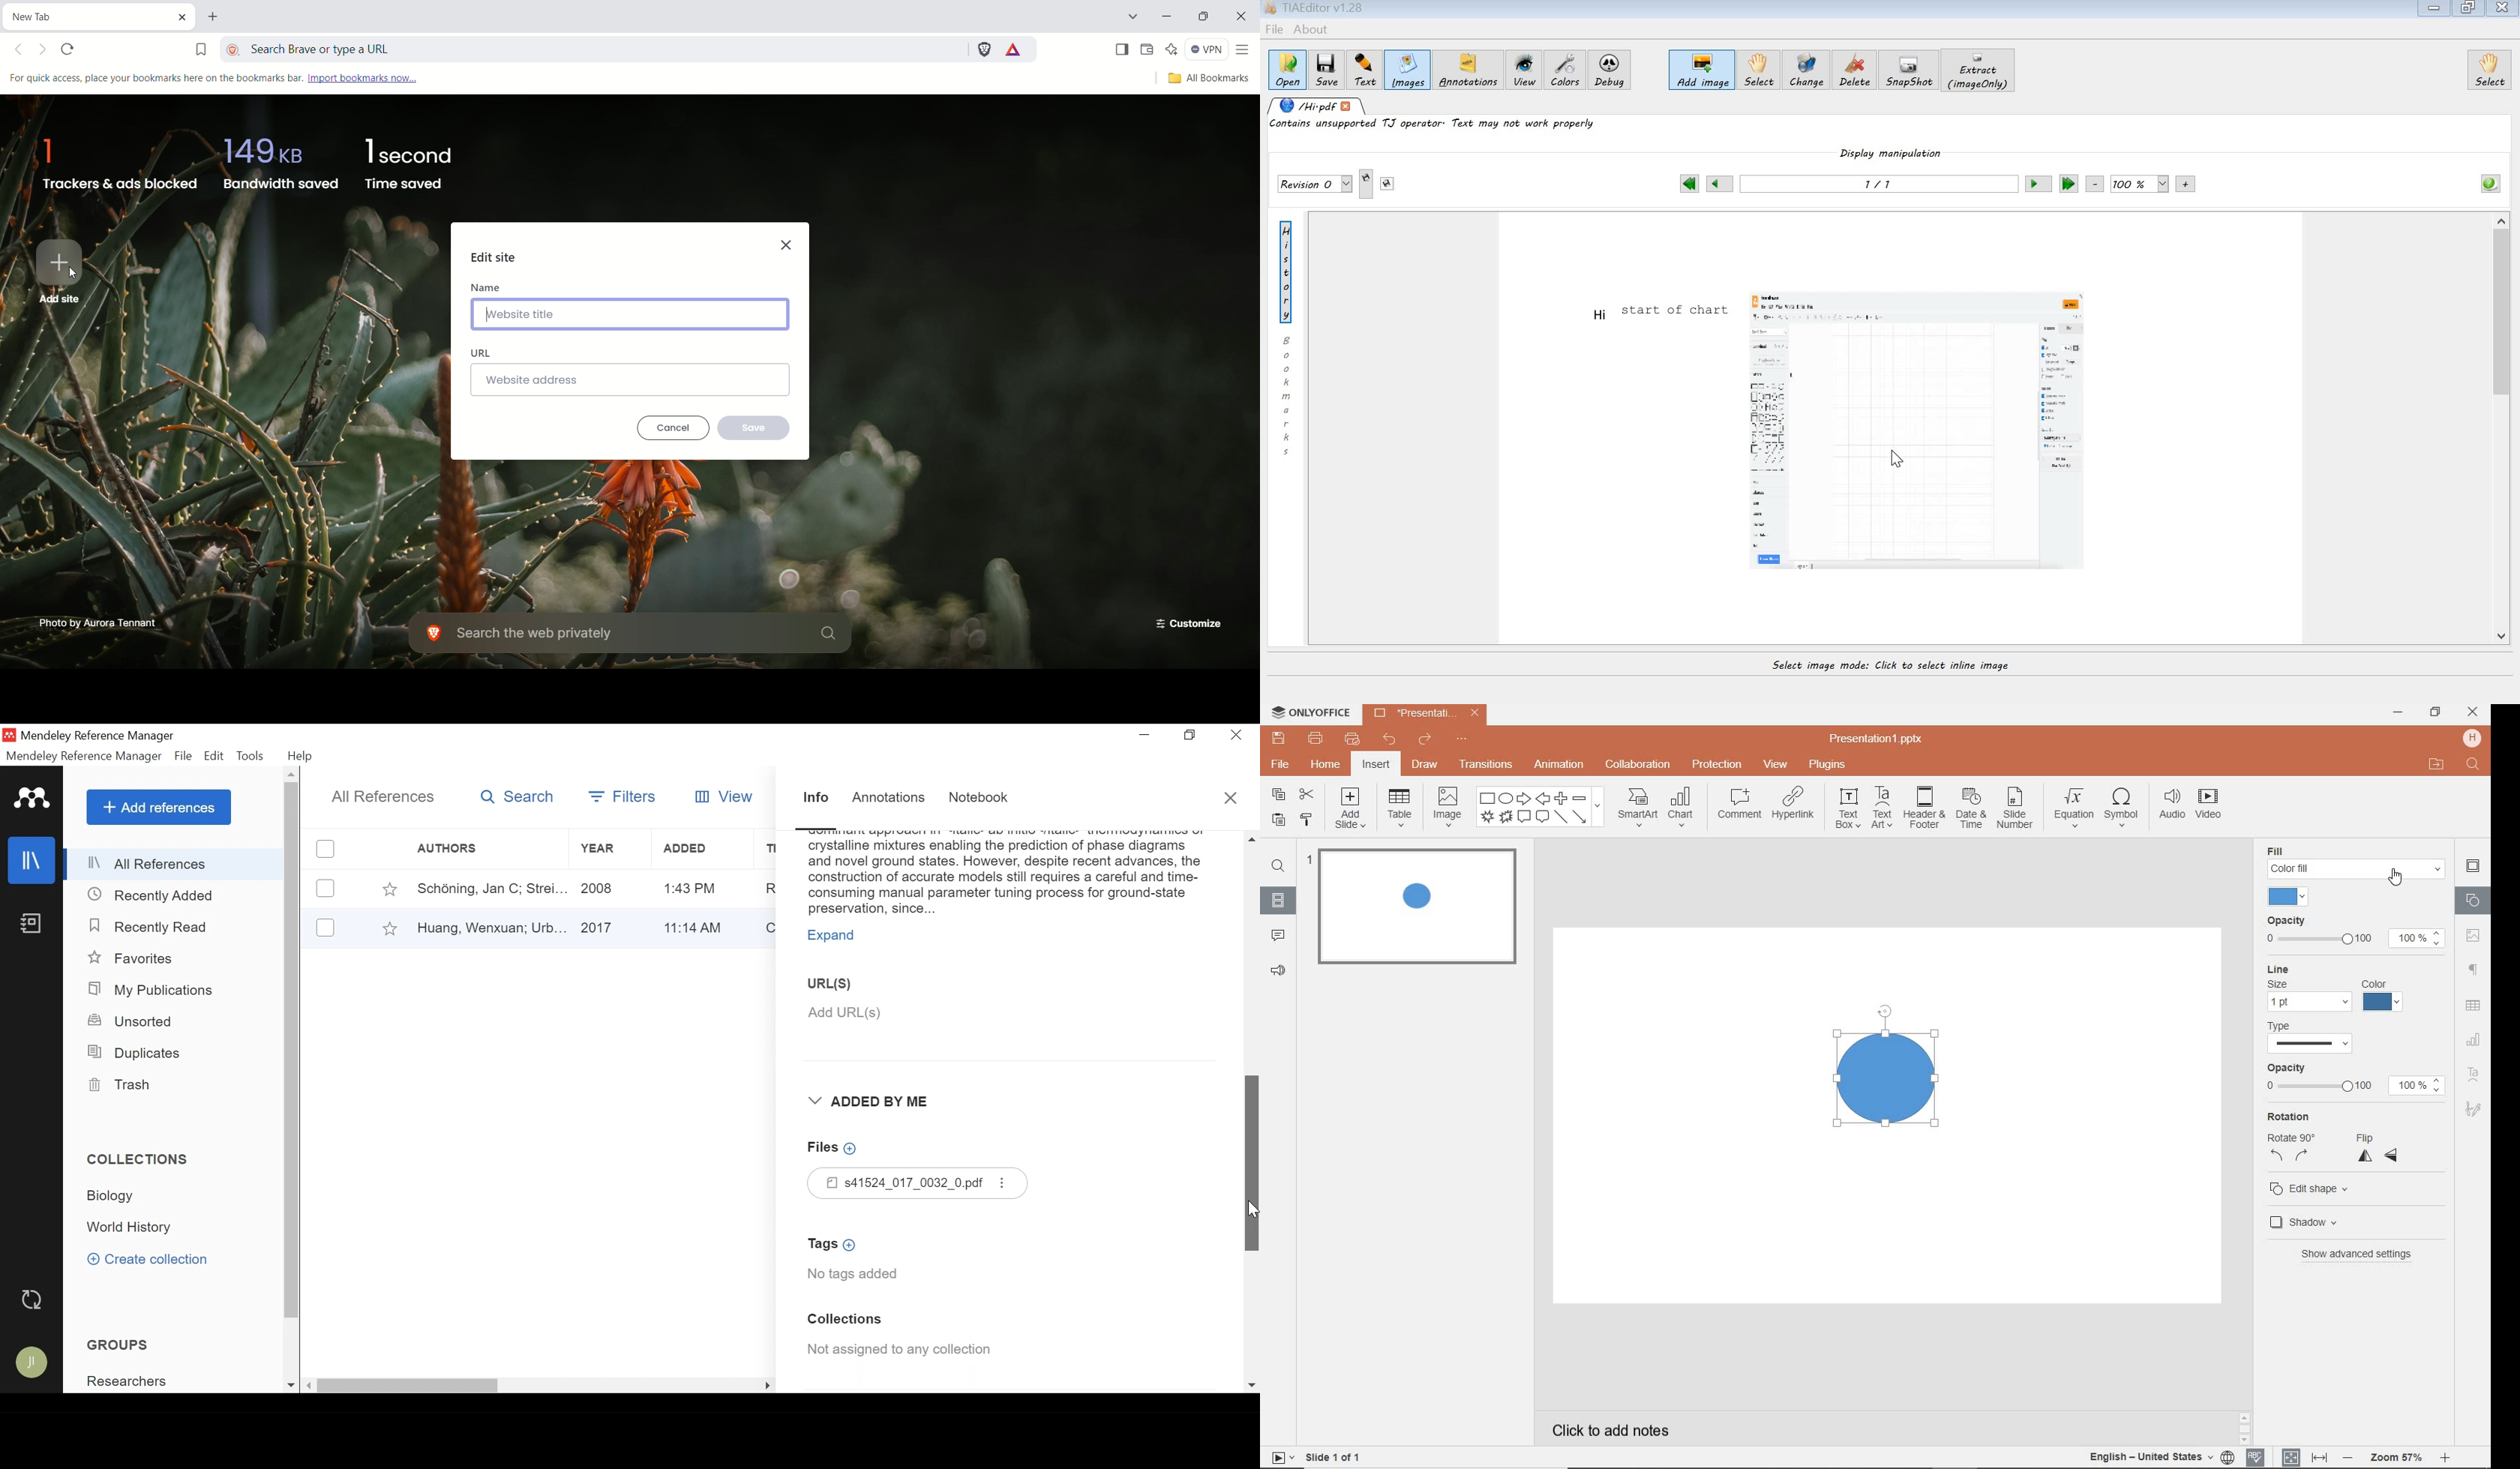 The height and width of the screenshot is (1484, 2520). What do you see at coordinates (1425, 714) in the screenshot?
I see `file name` at bounding box center [1425, 714].